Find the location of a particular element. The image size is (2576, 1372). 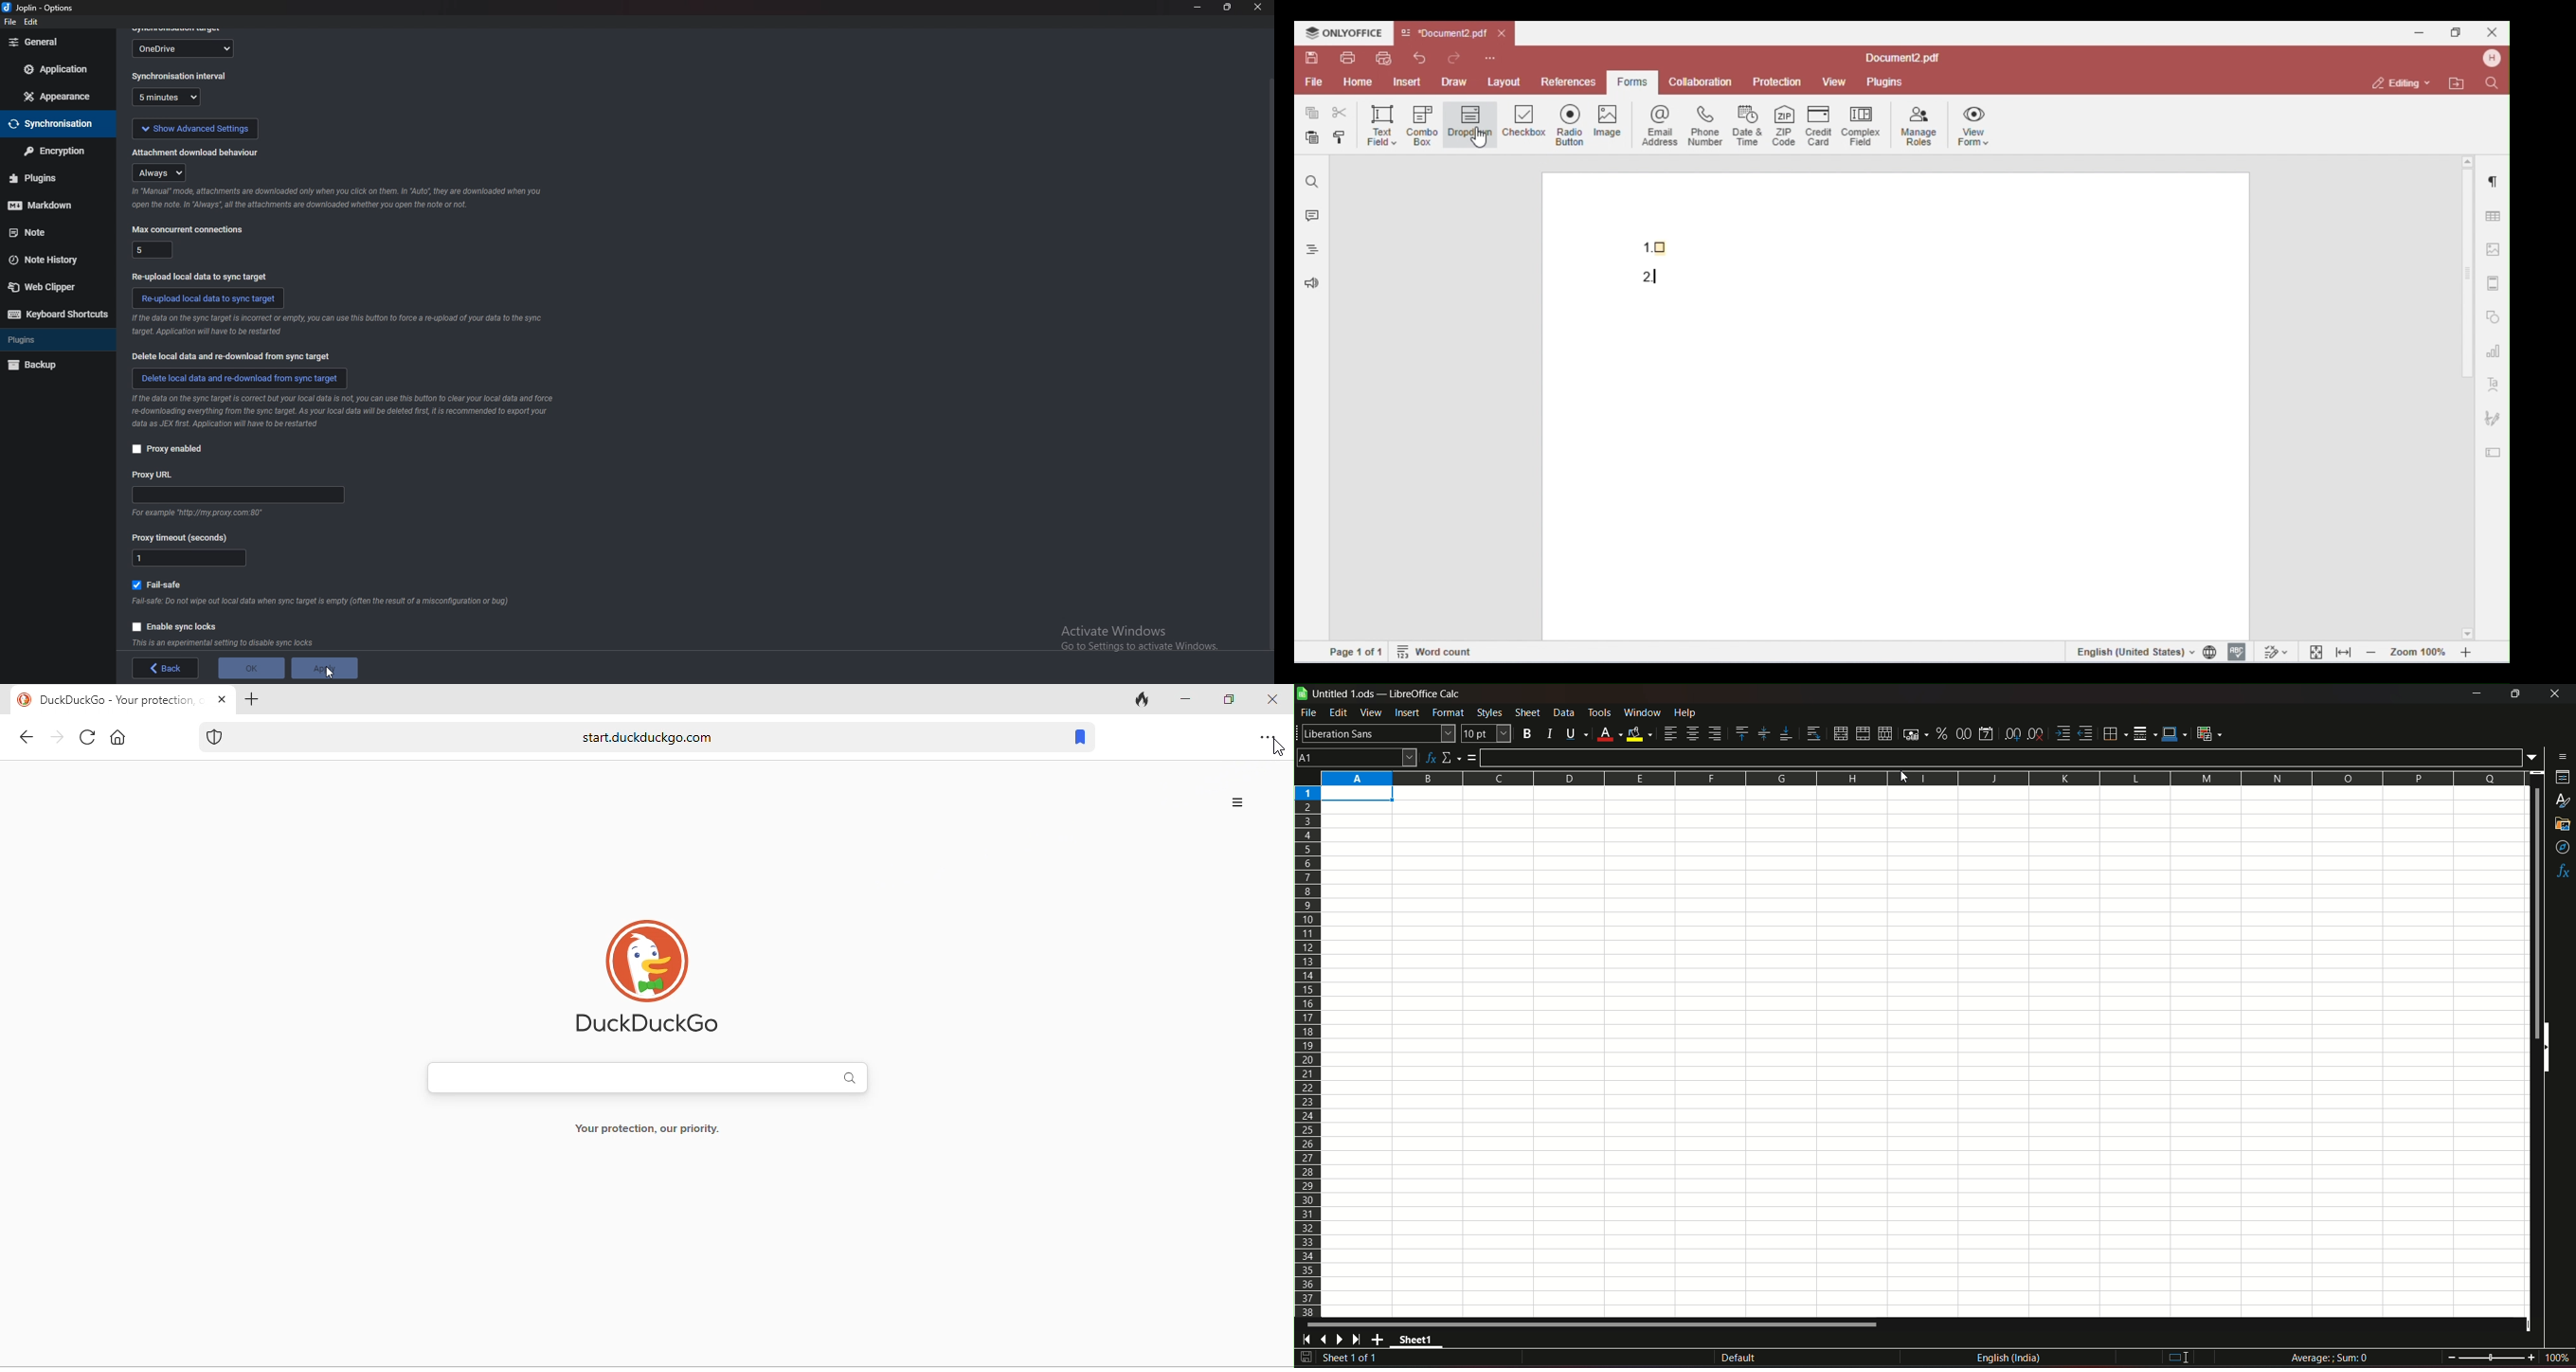

ok is located at coordinates (250, 667).